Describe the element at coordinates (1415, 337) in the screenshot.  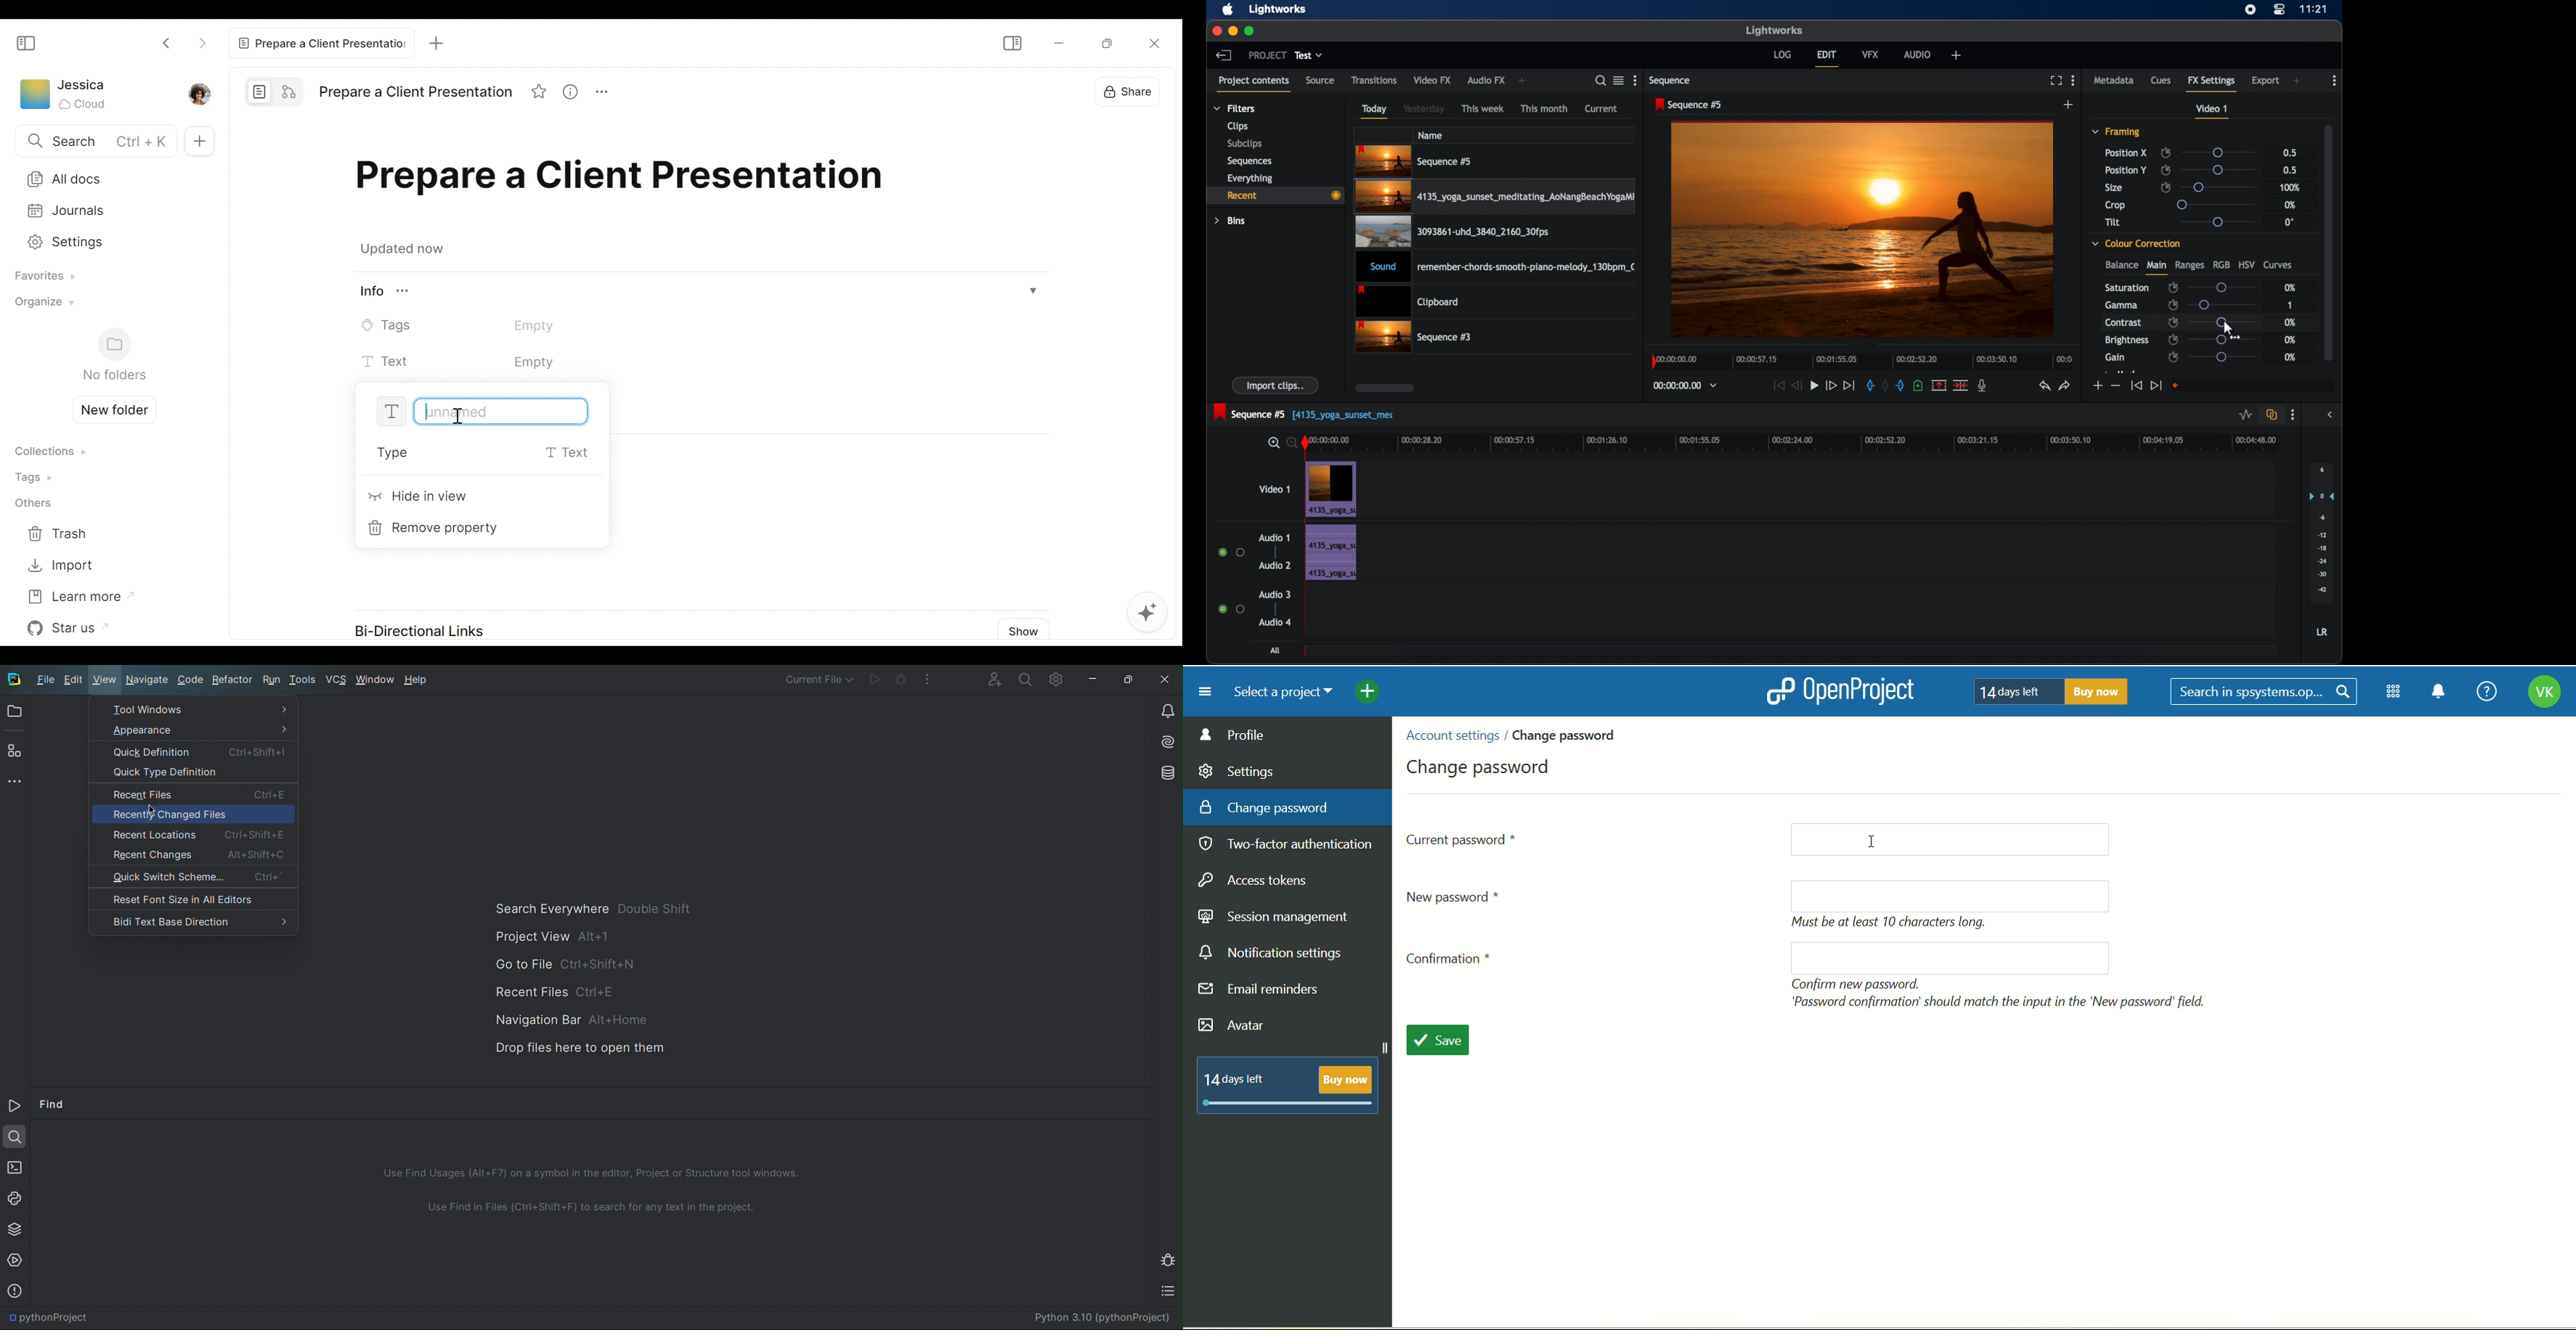
I see `video clip` at that location.